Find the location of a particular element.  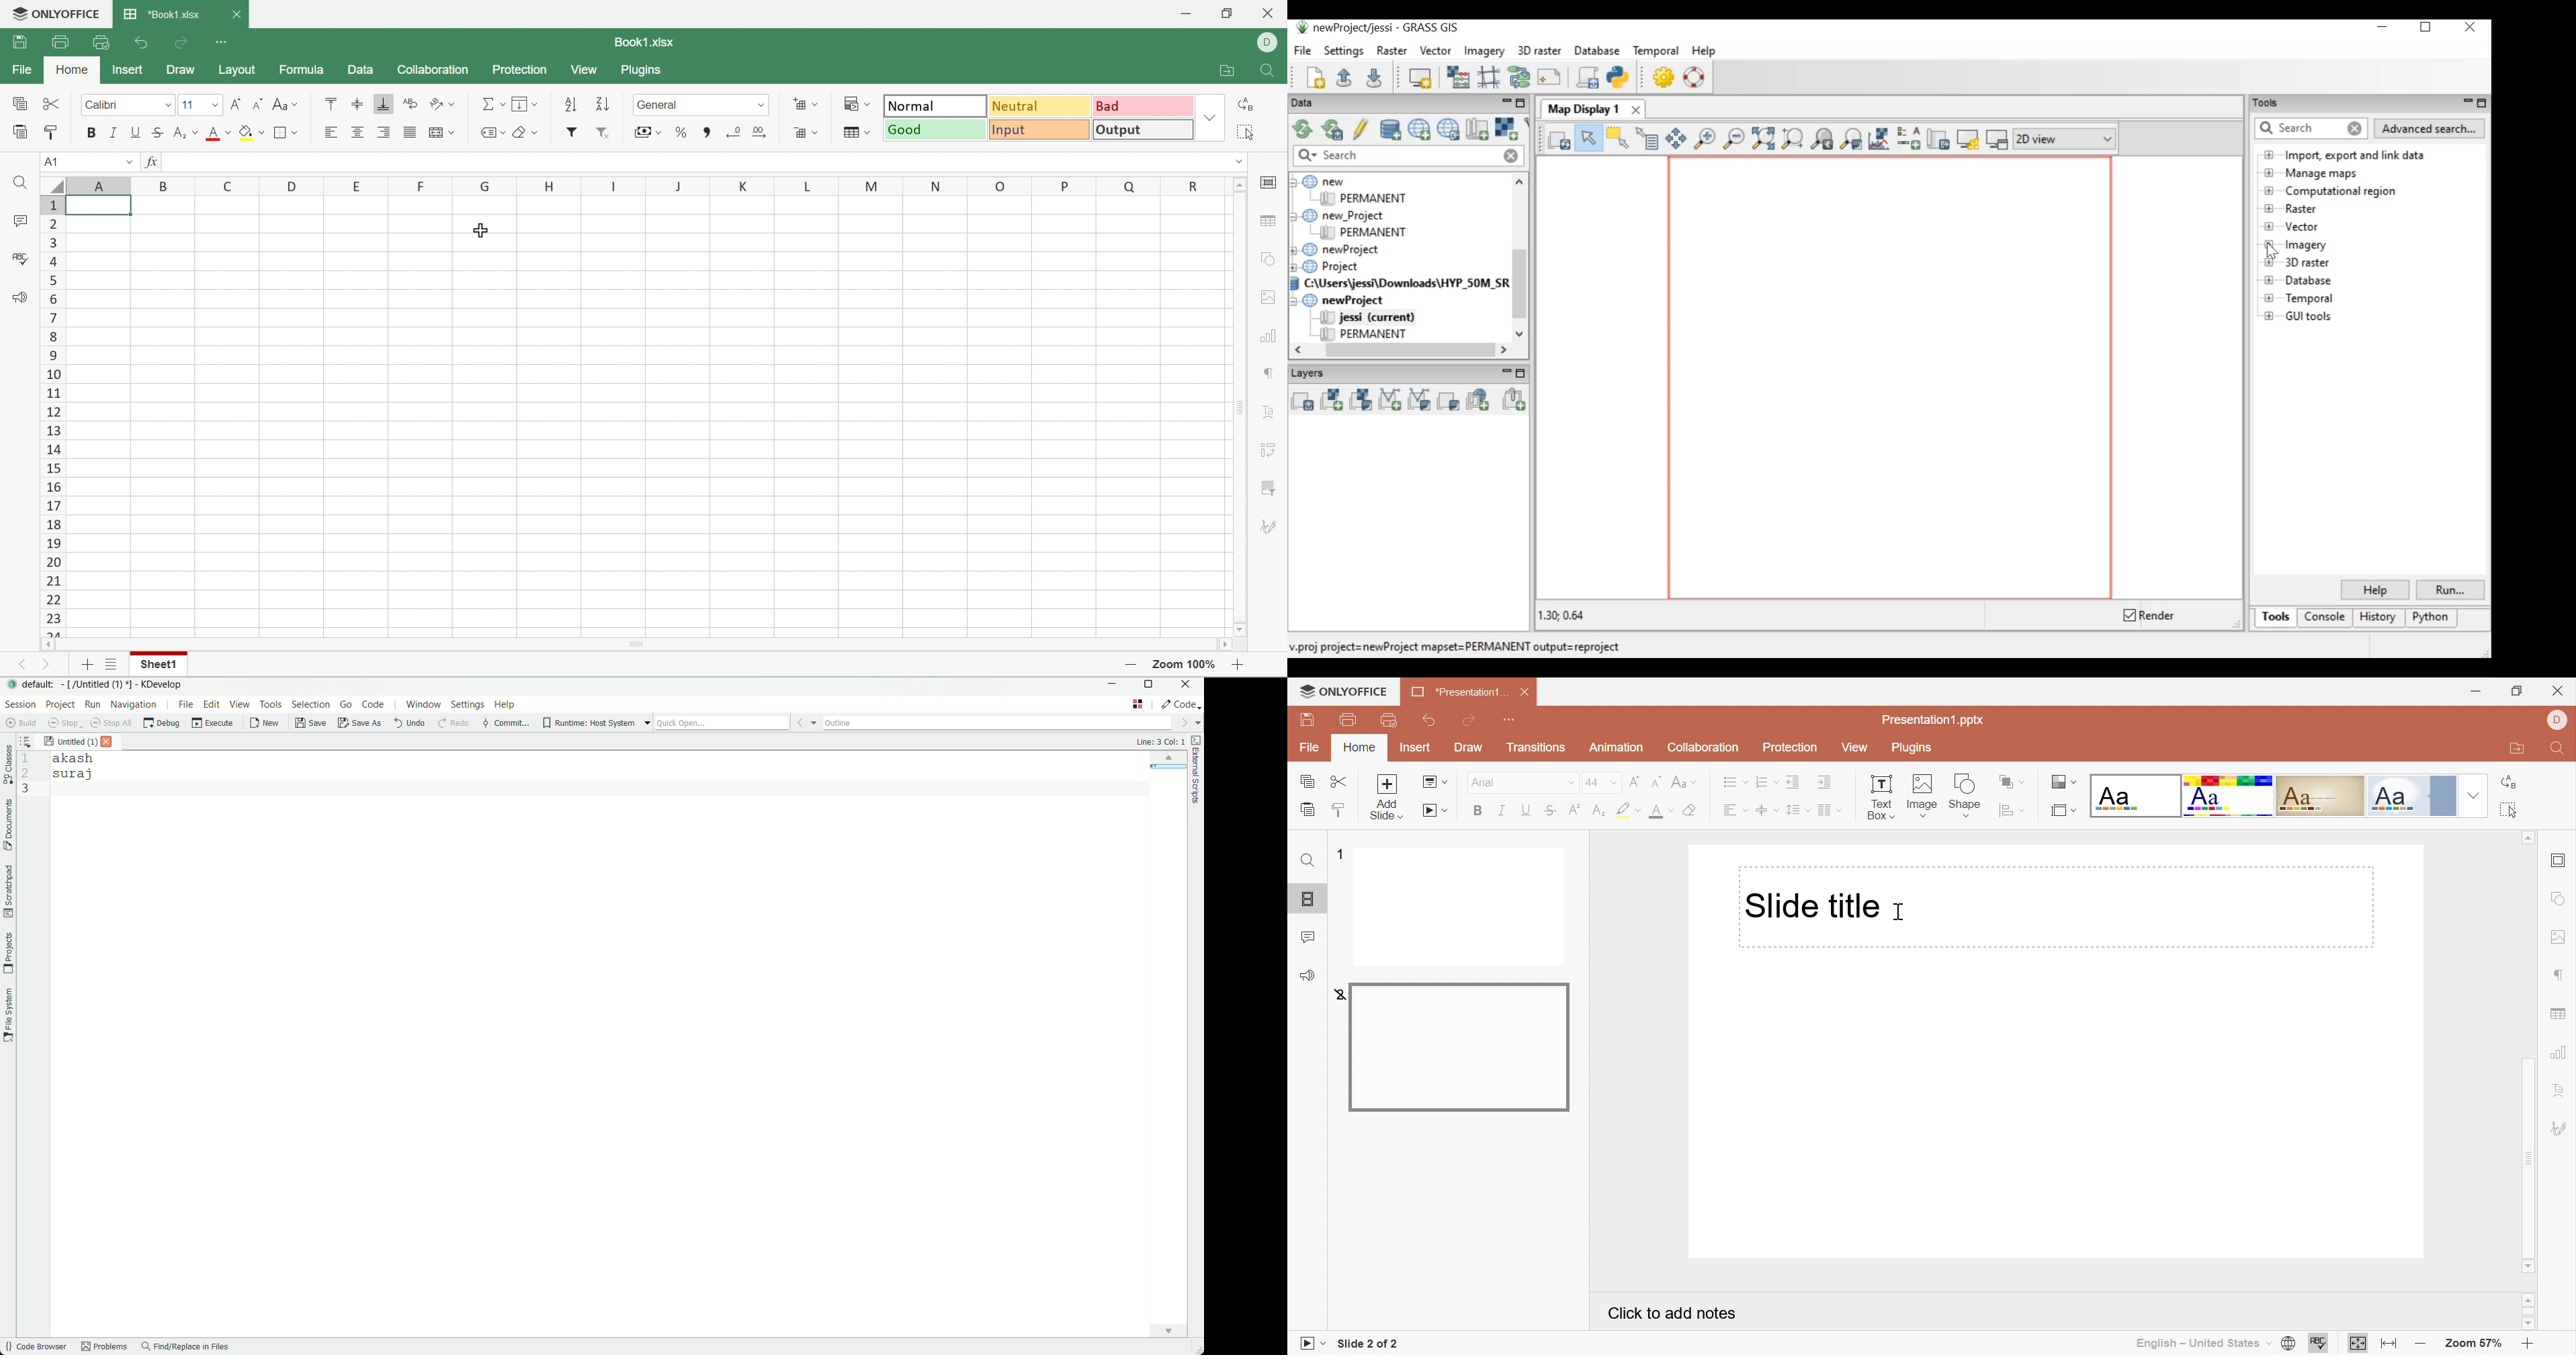

Fit to slide is located at coordinates (2358, 1344).